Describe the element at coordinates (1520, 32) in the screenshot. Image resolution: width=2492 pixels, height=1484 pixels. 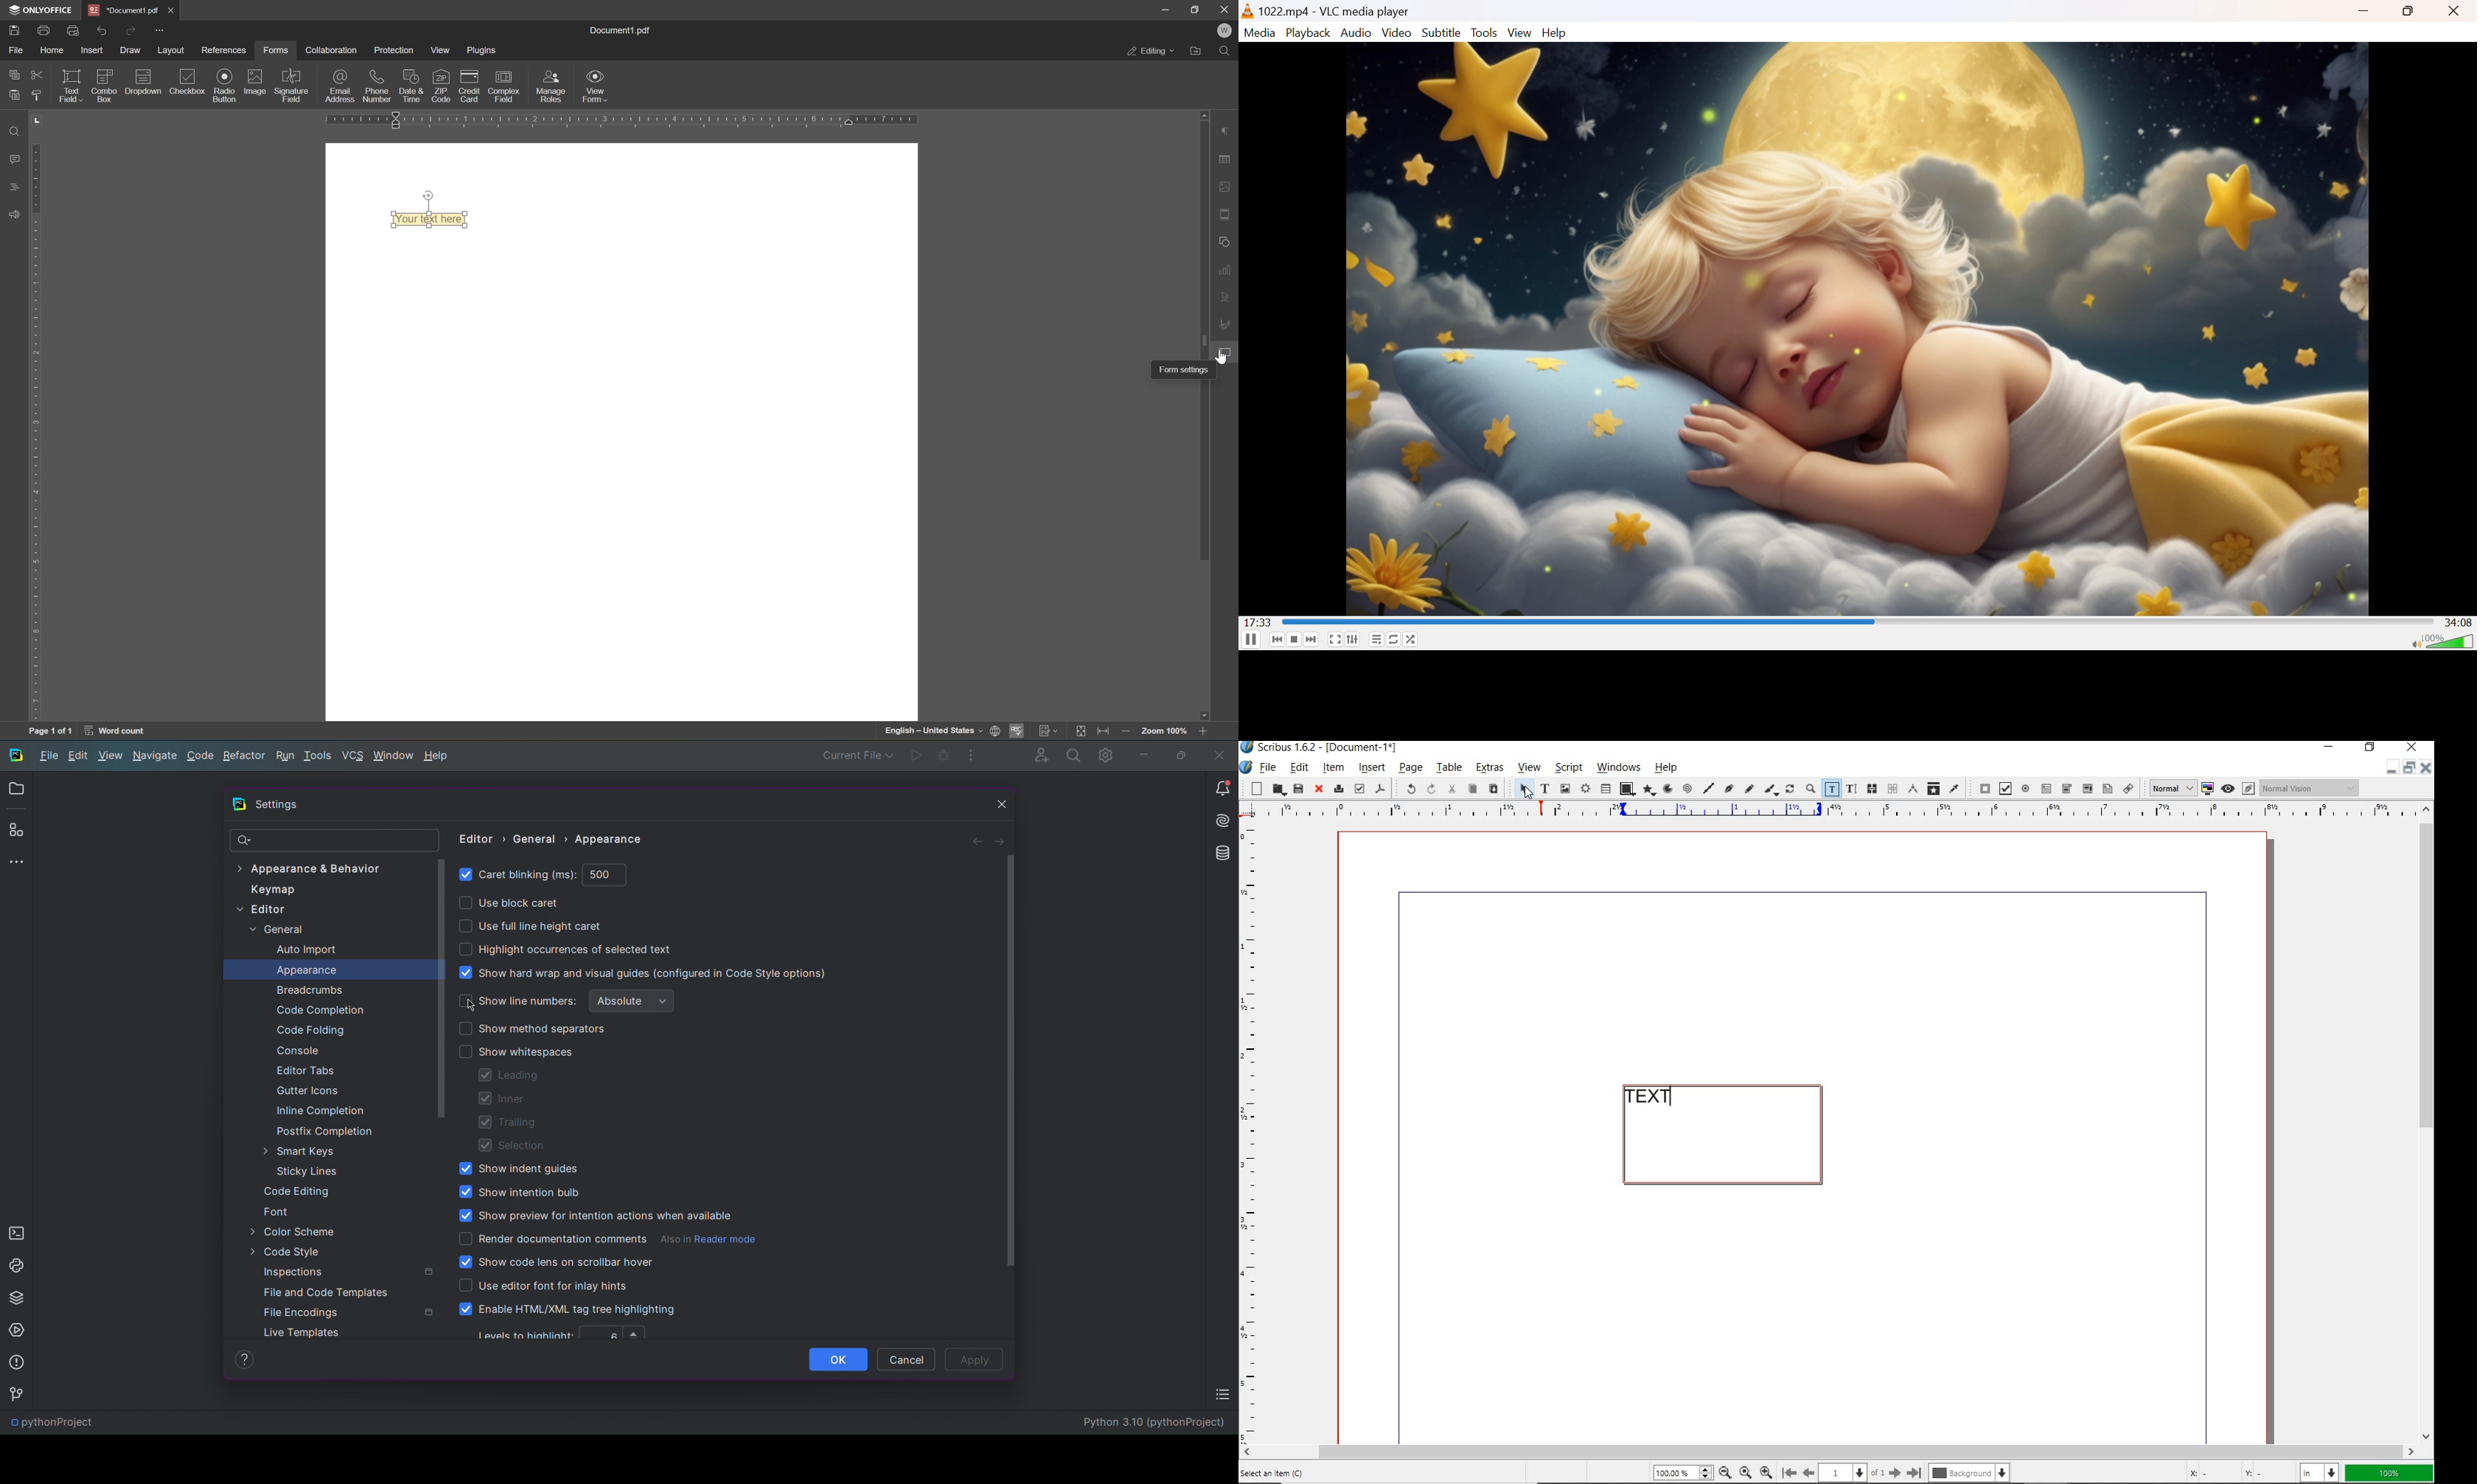
I see `View` at that location.